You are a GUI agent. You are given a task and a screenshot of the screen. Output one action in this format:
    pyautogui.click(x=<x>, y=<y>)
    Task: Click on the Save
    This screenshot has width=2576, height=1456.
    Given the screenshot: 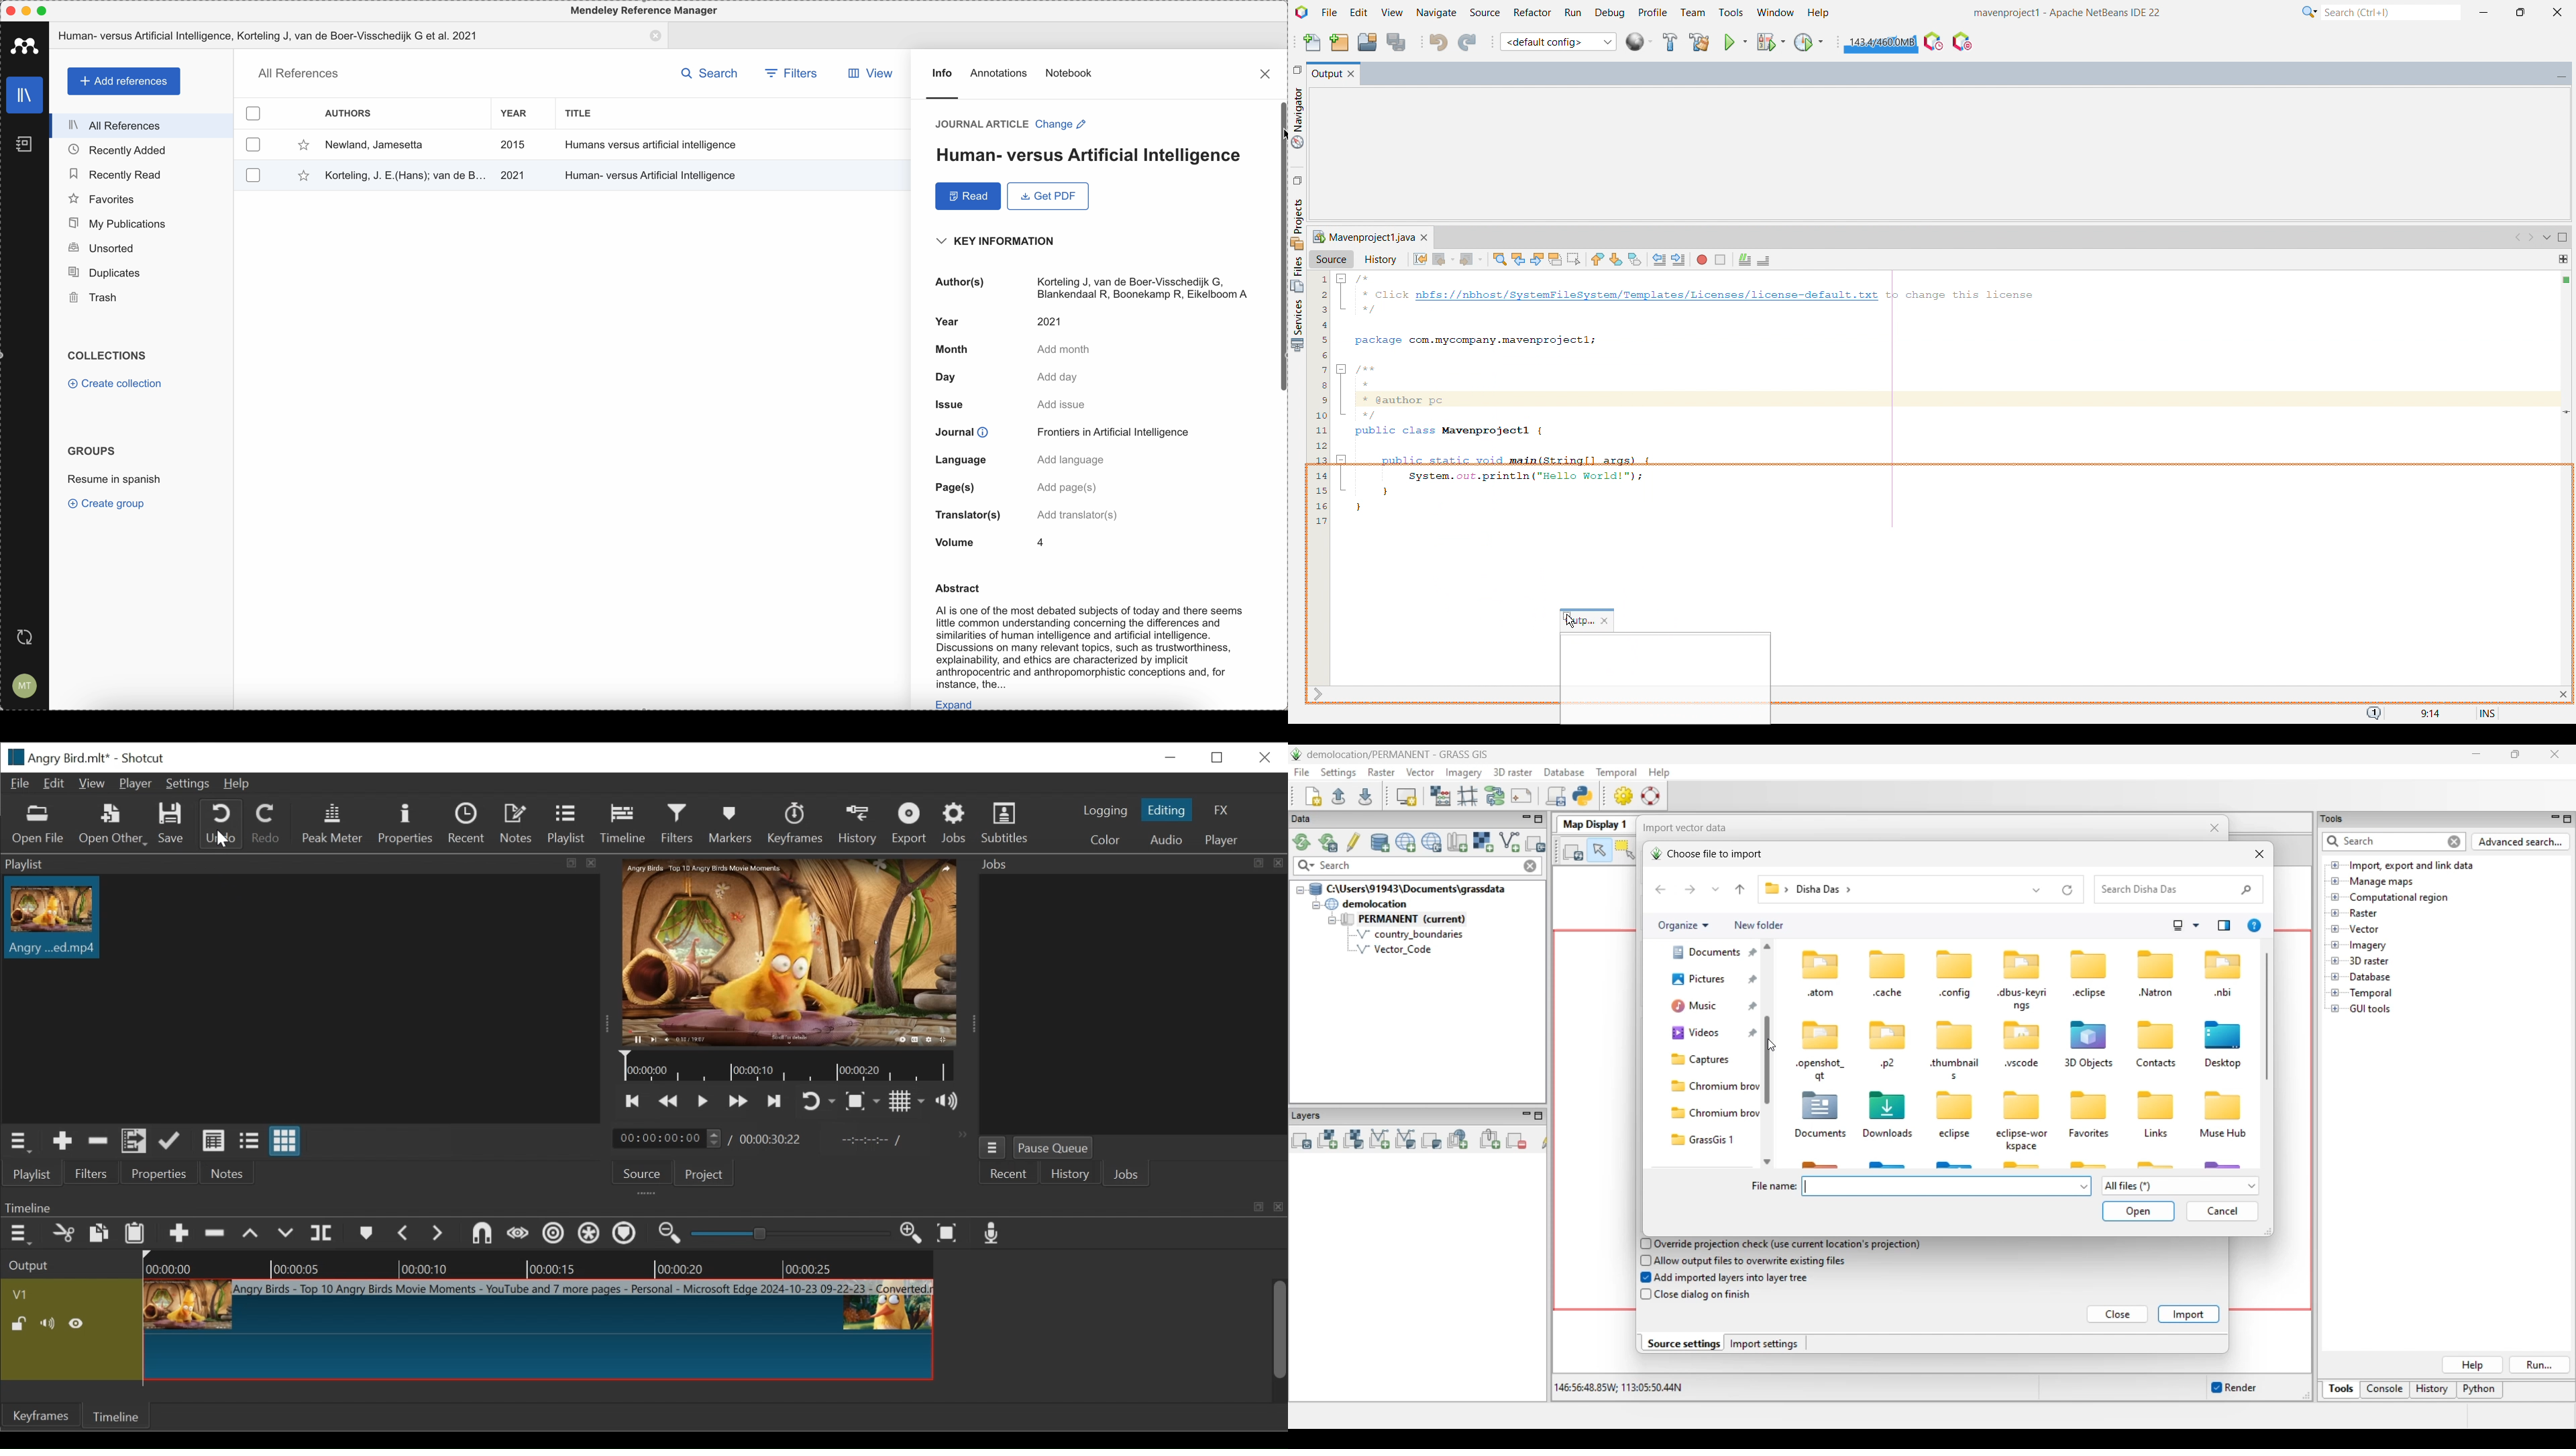 What is the action you would take?
    pyautogui.click(x=172, y=824)
    